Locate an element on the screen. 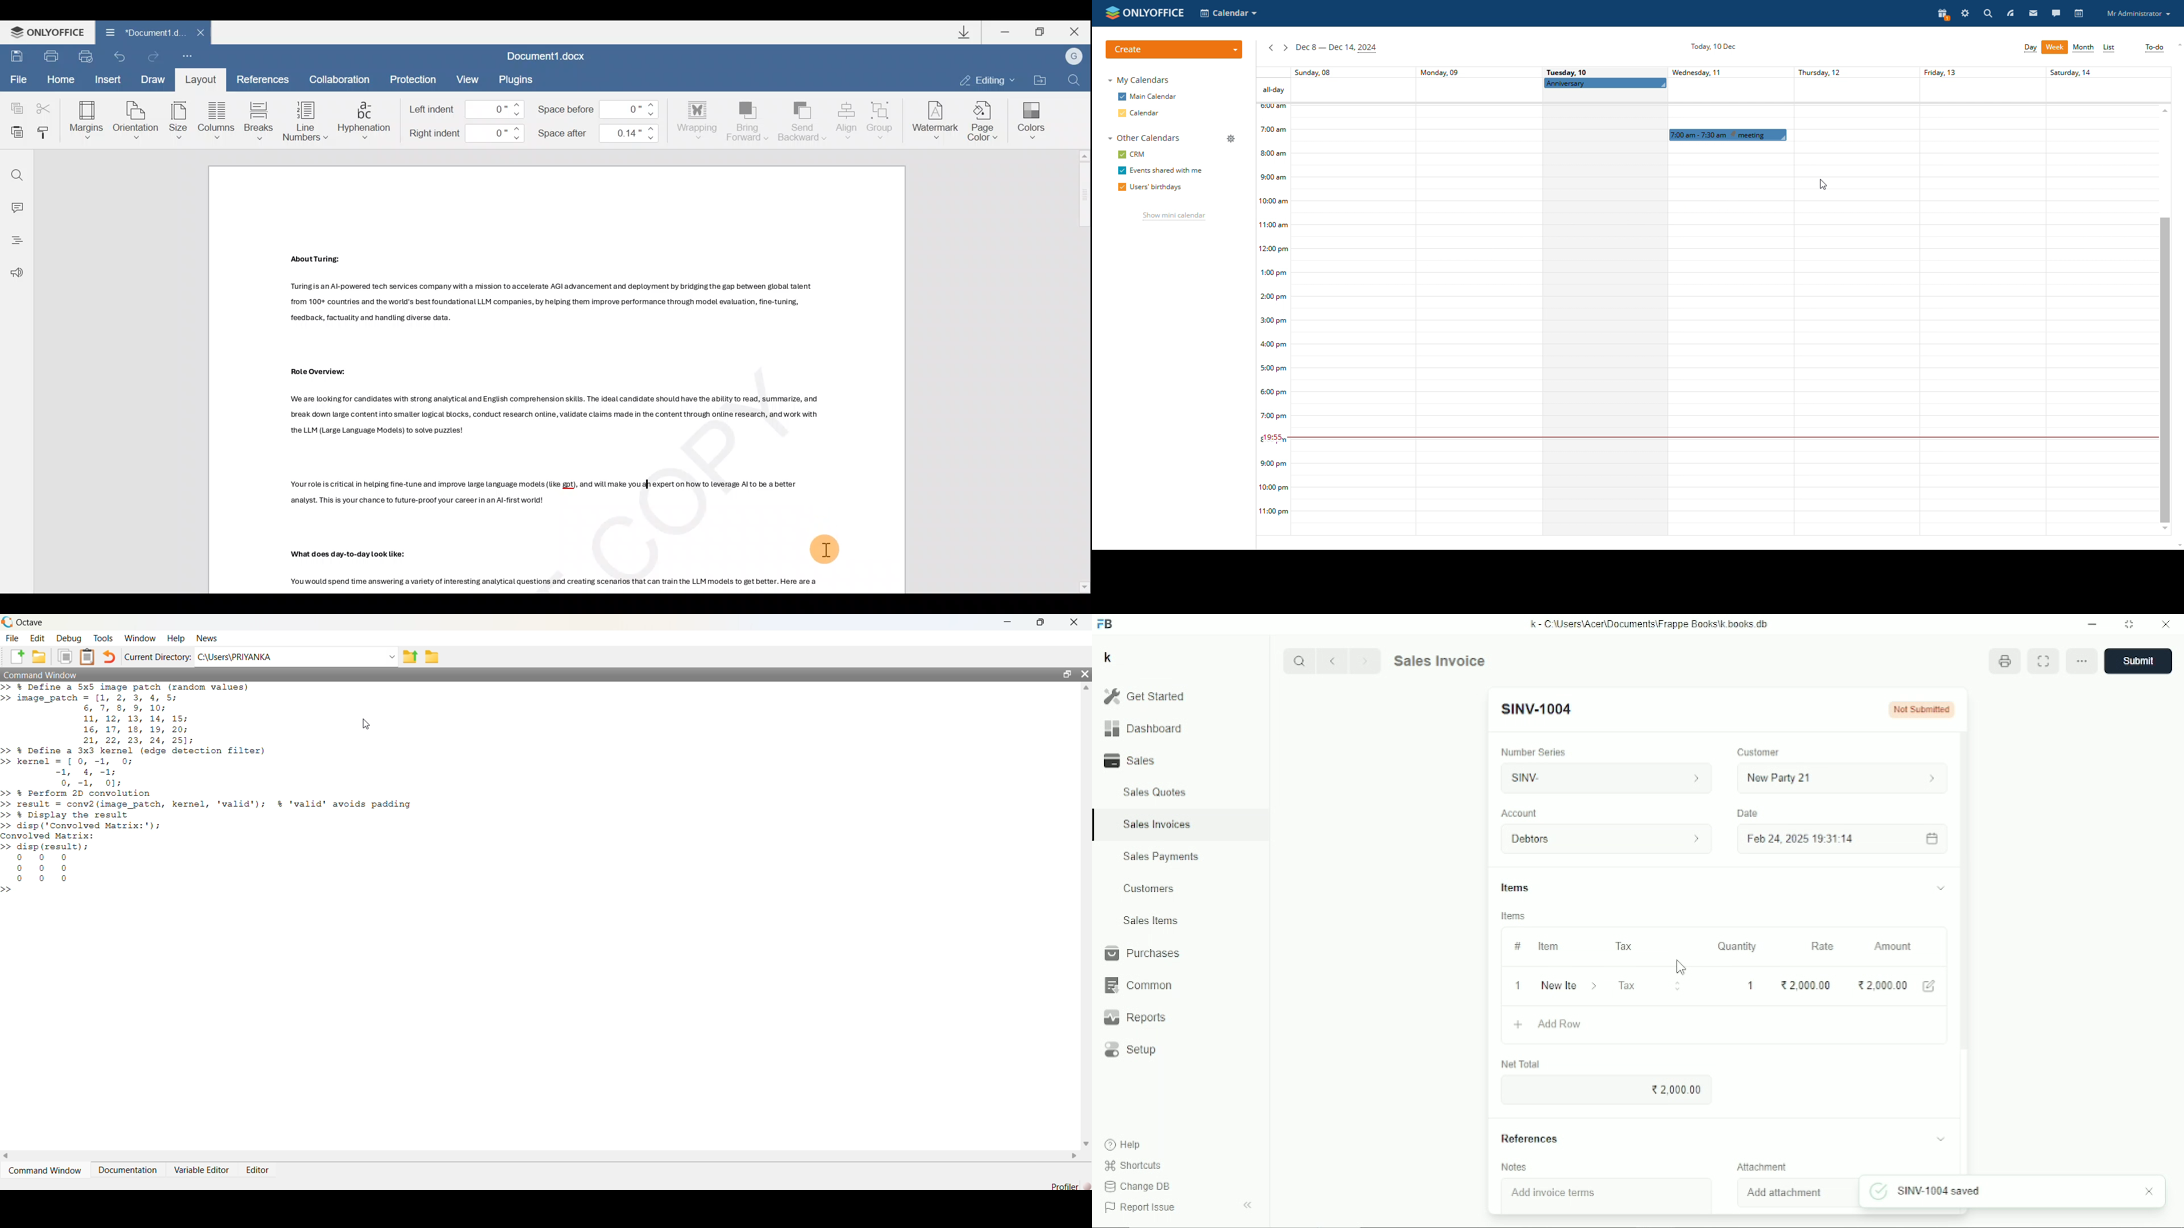 Image resolution: width=2184 pixels, height=1232 pixels. Close is located at coordinates (1073, 32).